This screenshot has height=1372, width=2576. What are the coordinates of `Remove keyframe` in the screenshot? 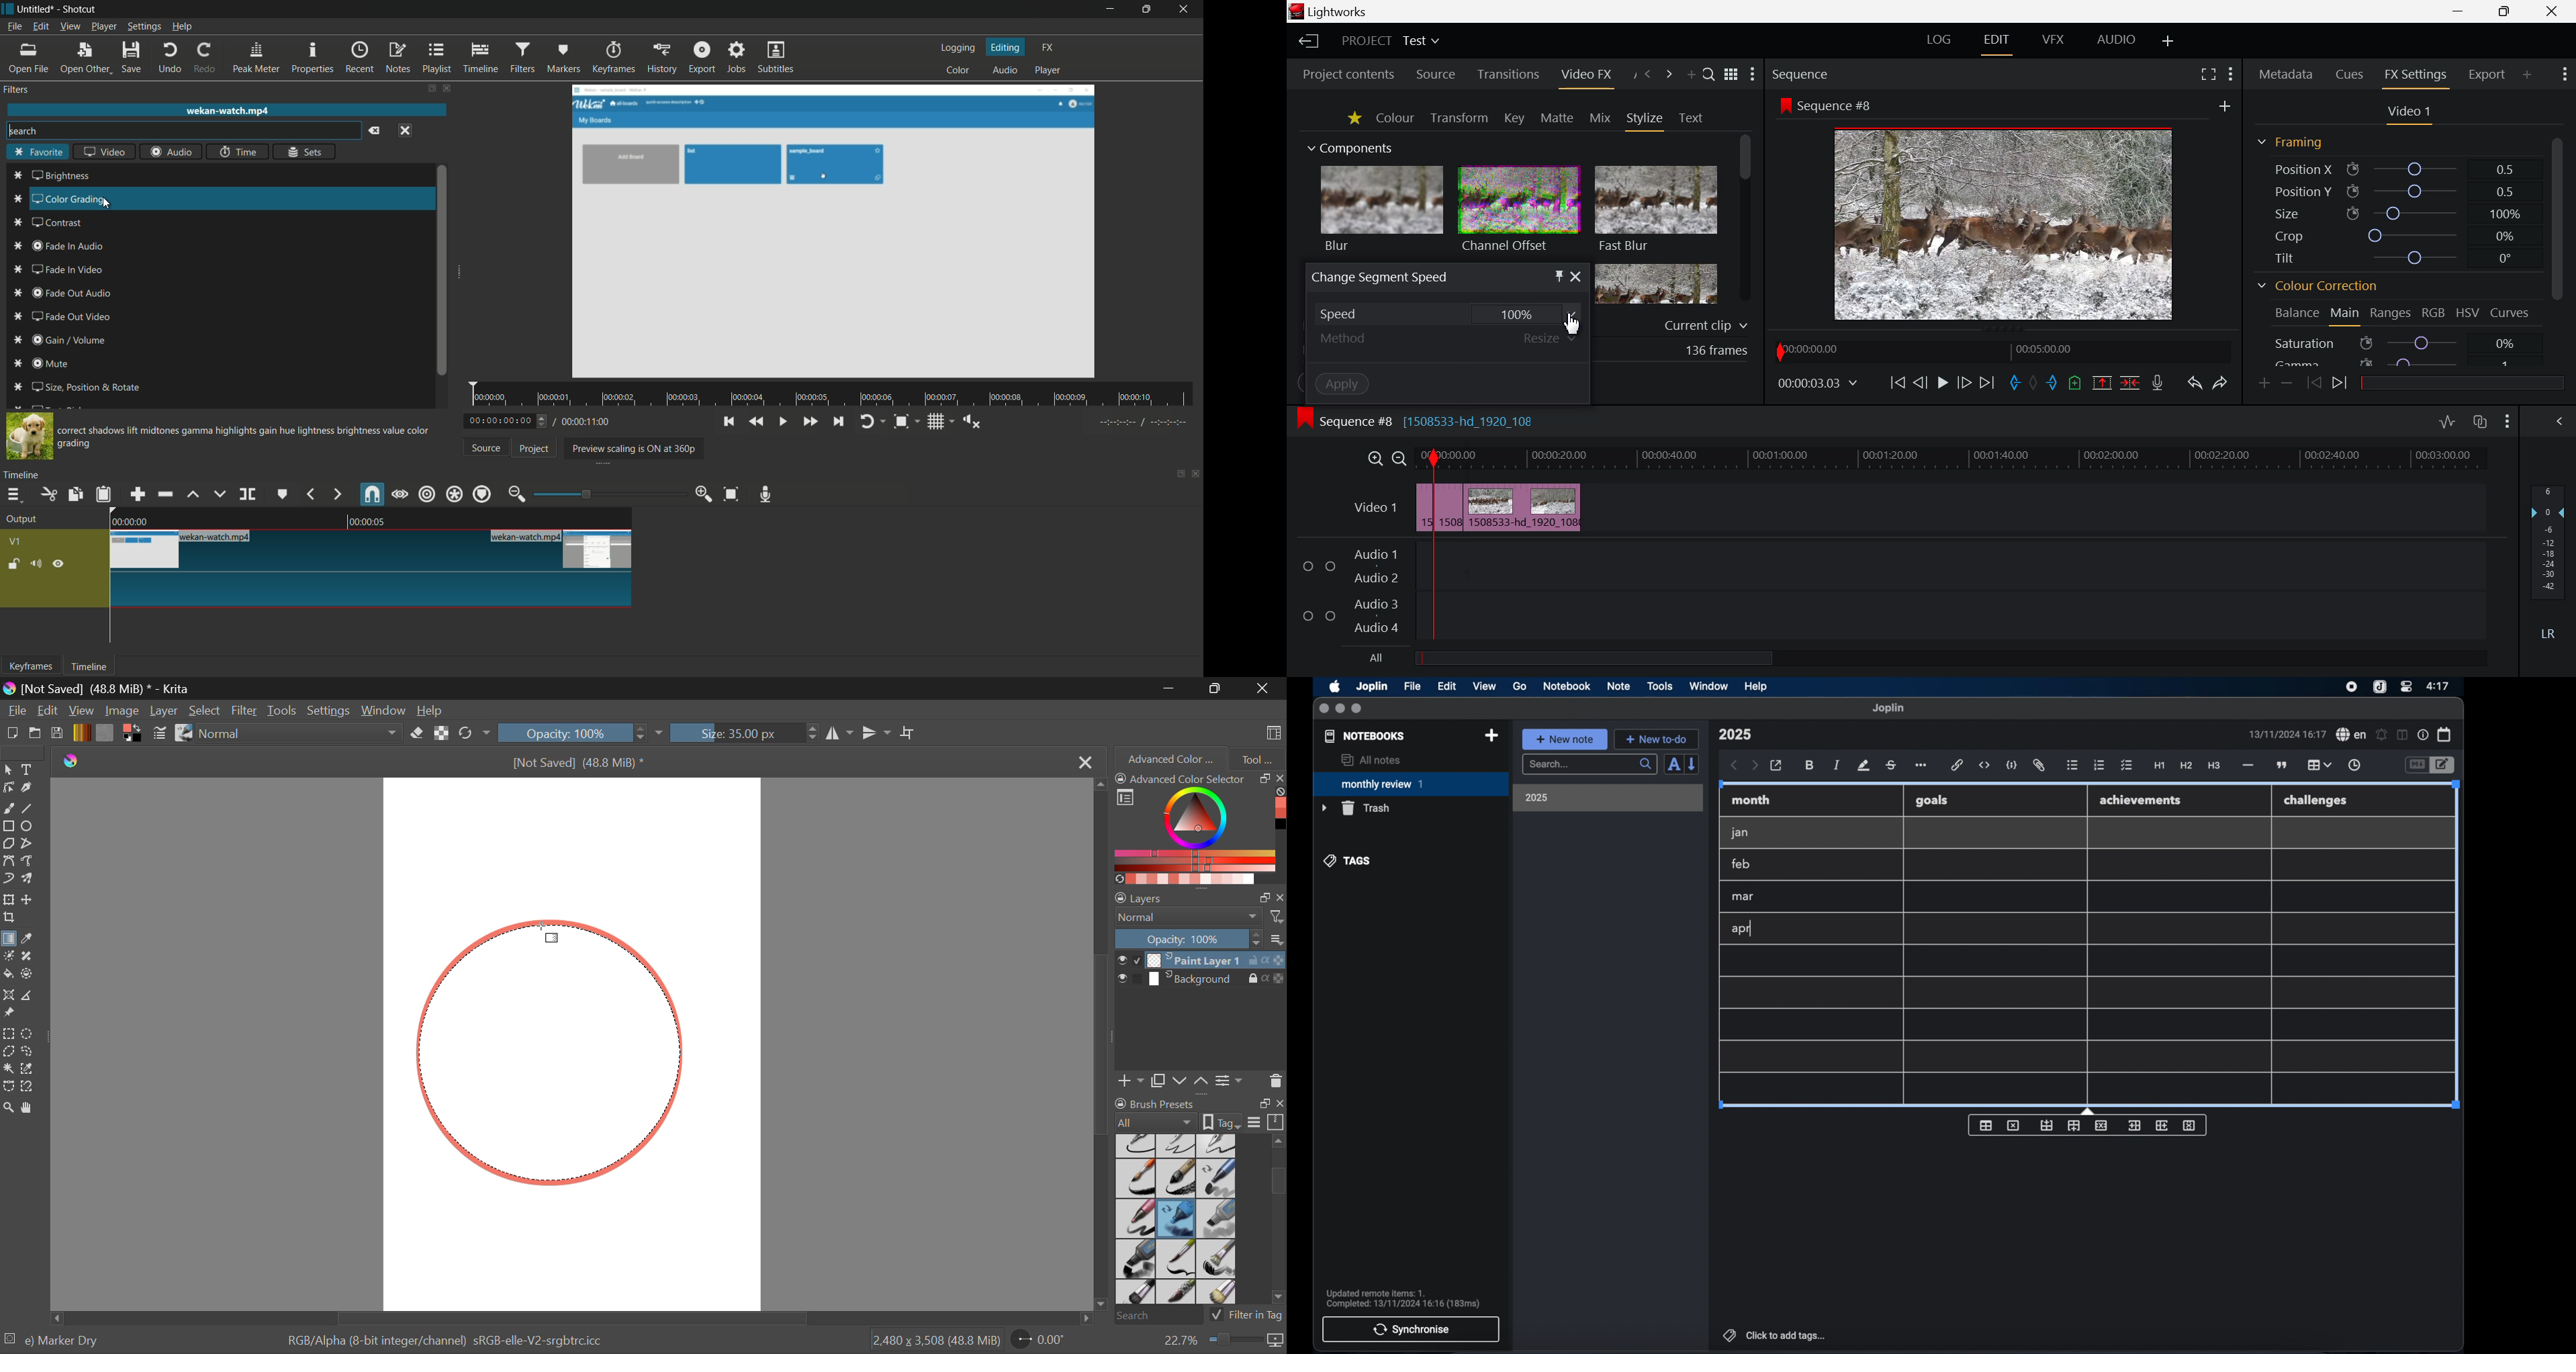 It's located at (2287, 383).